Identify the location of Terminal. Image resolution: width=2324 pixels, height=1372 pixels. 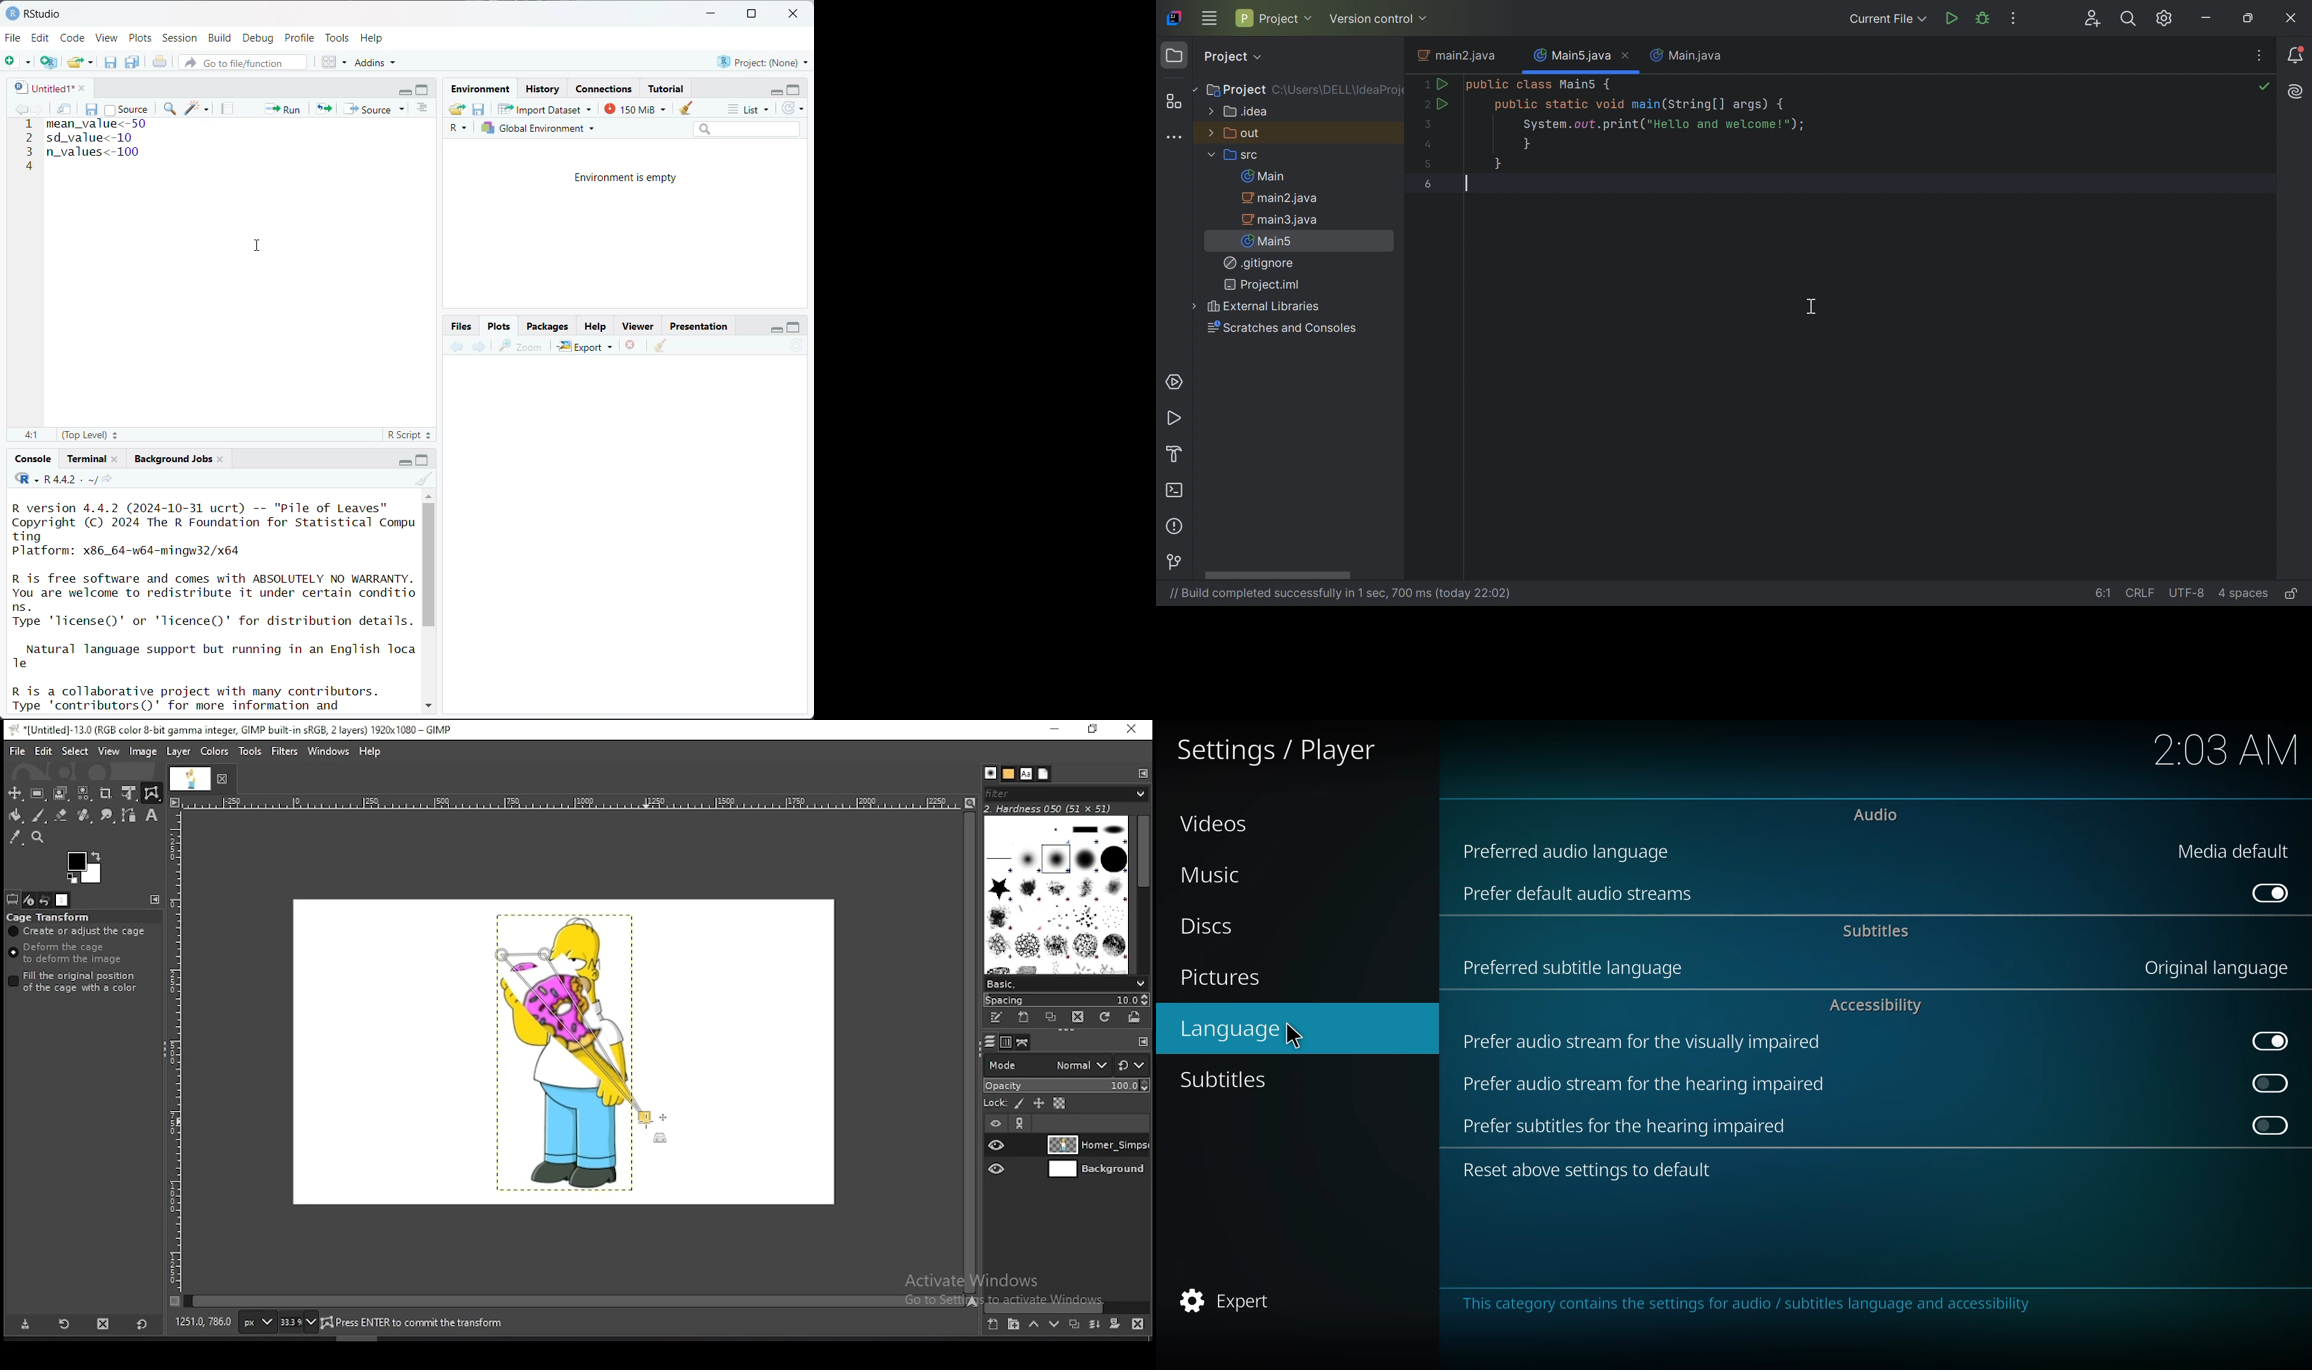
(88, 457).